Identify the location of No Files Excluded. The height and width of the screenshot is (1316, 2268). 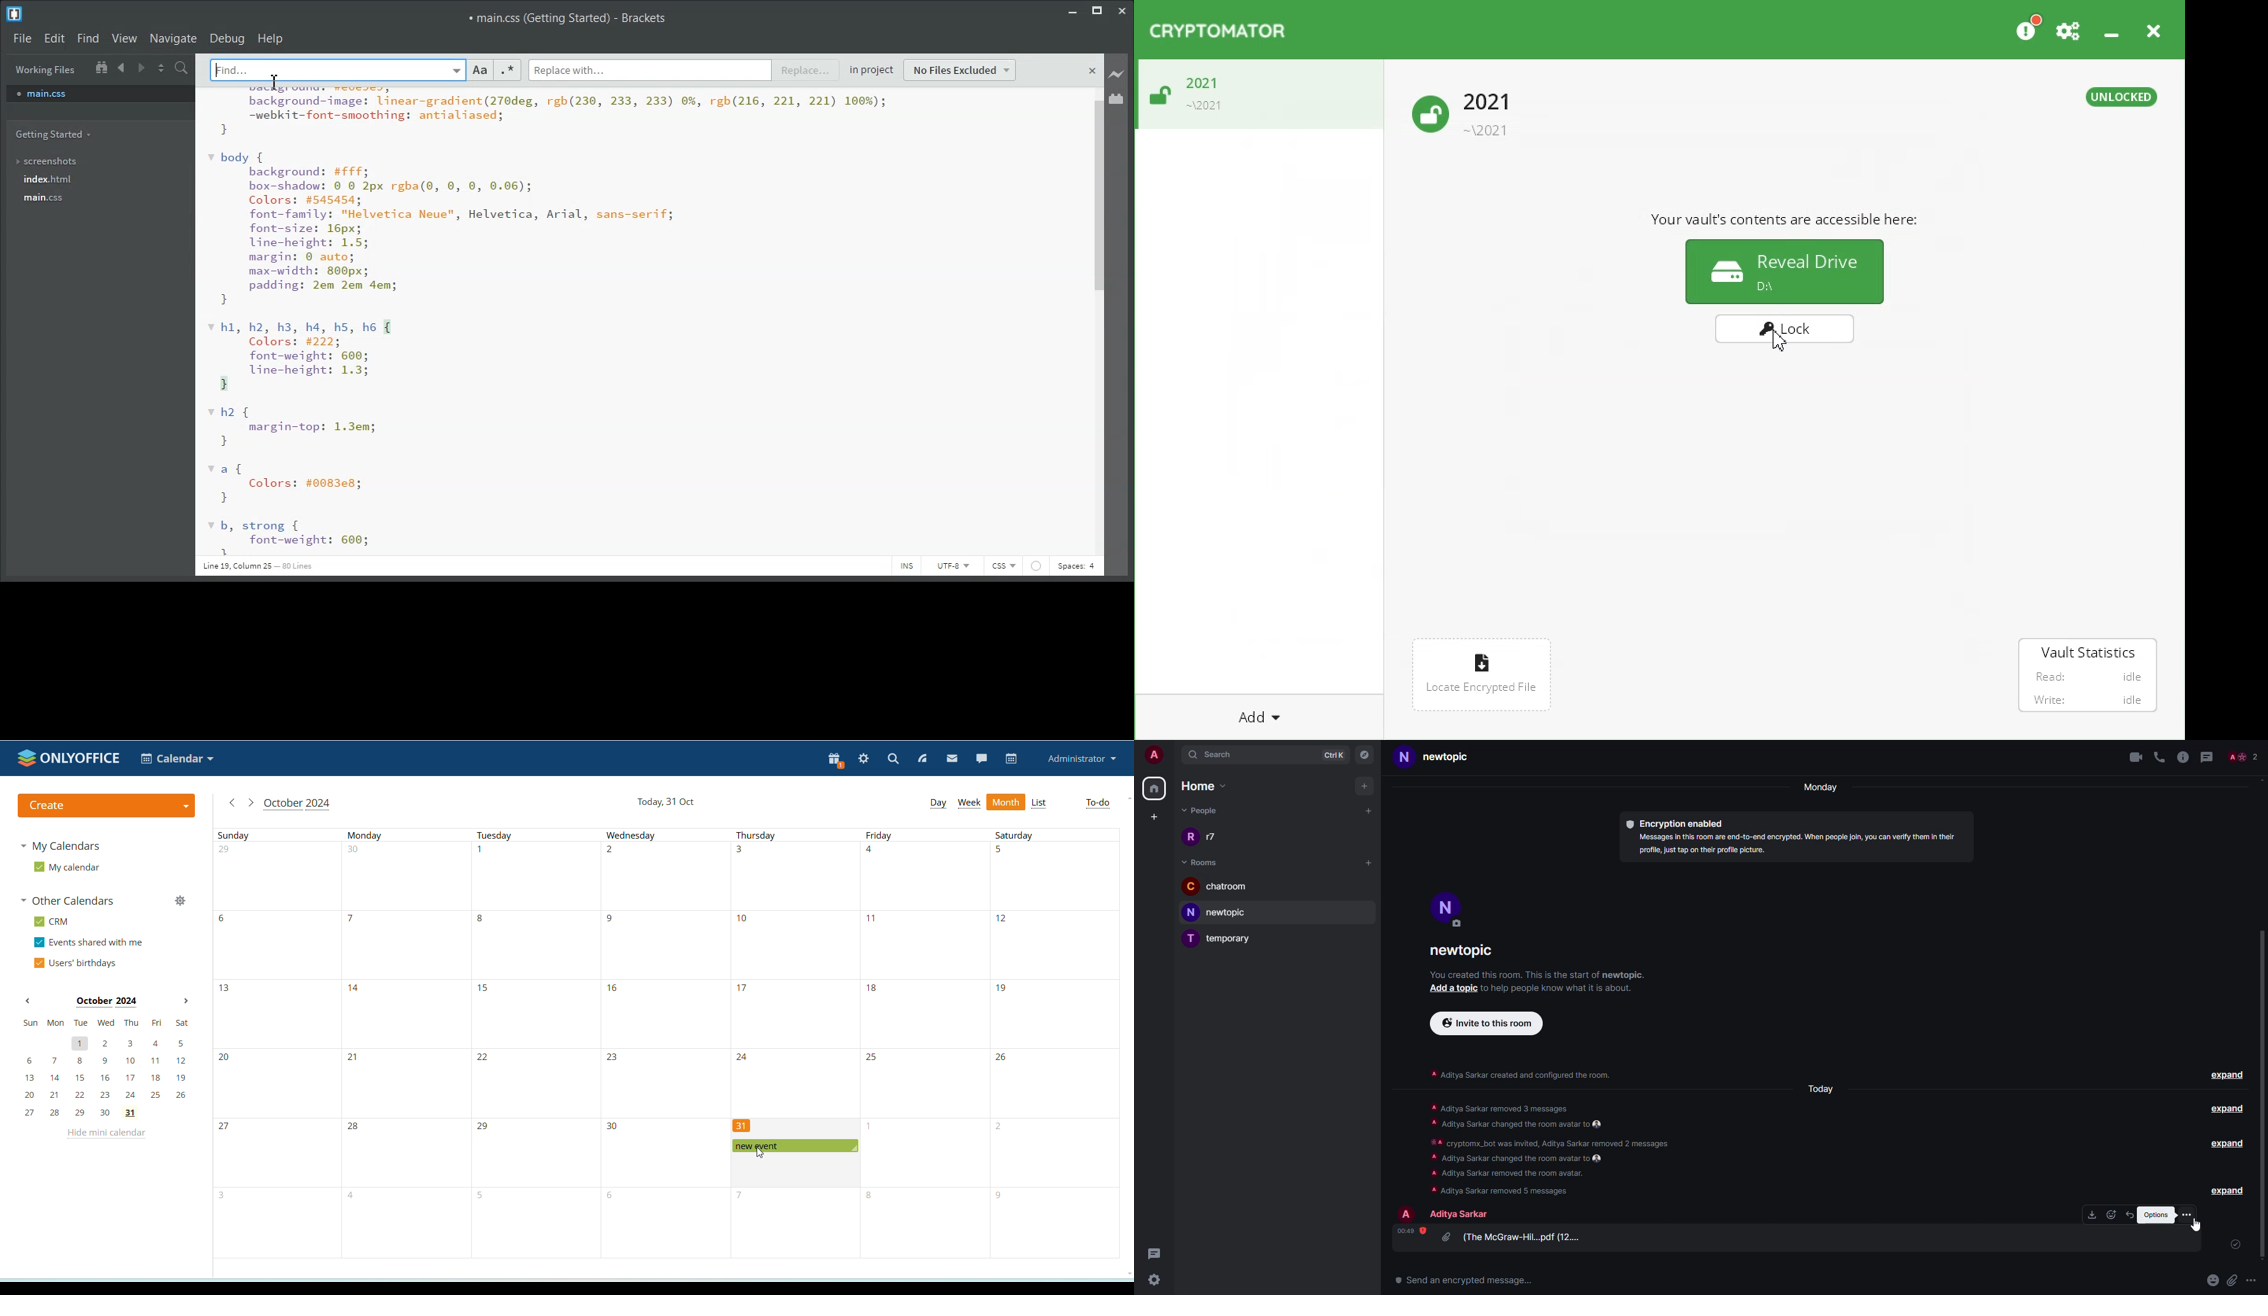
(961, 70).